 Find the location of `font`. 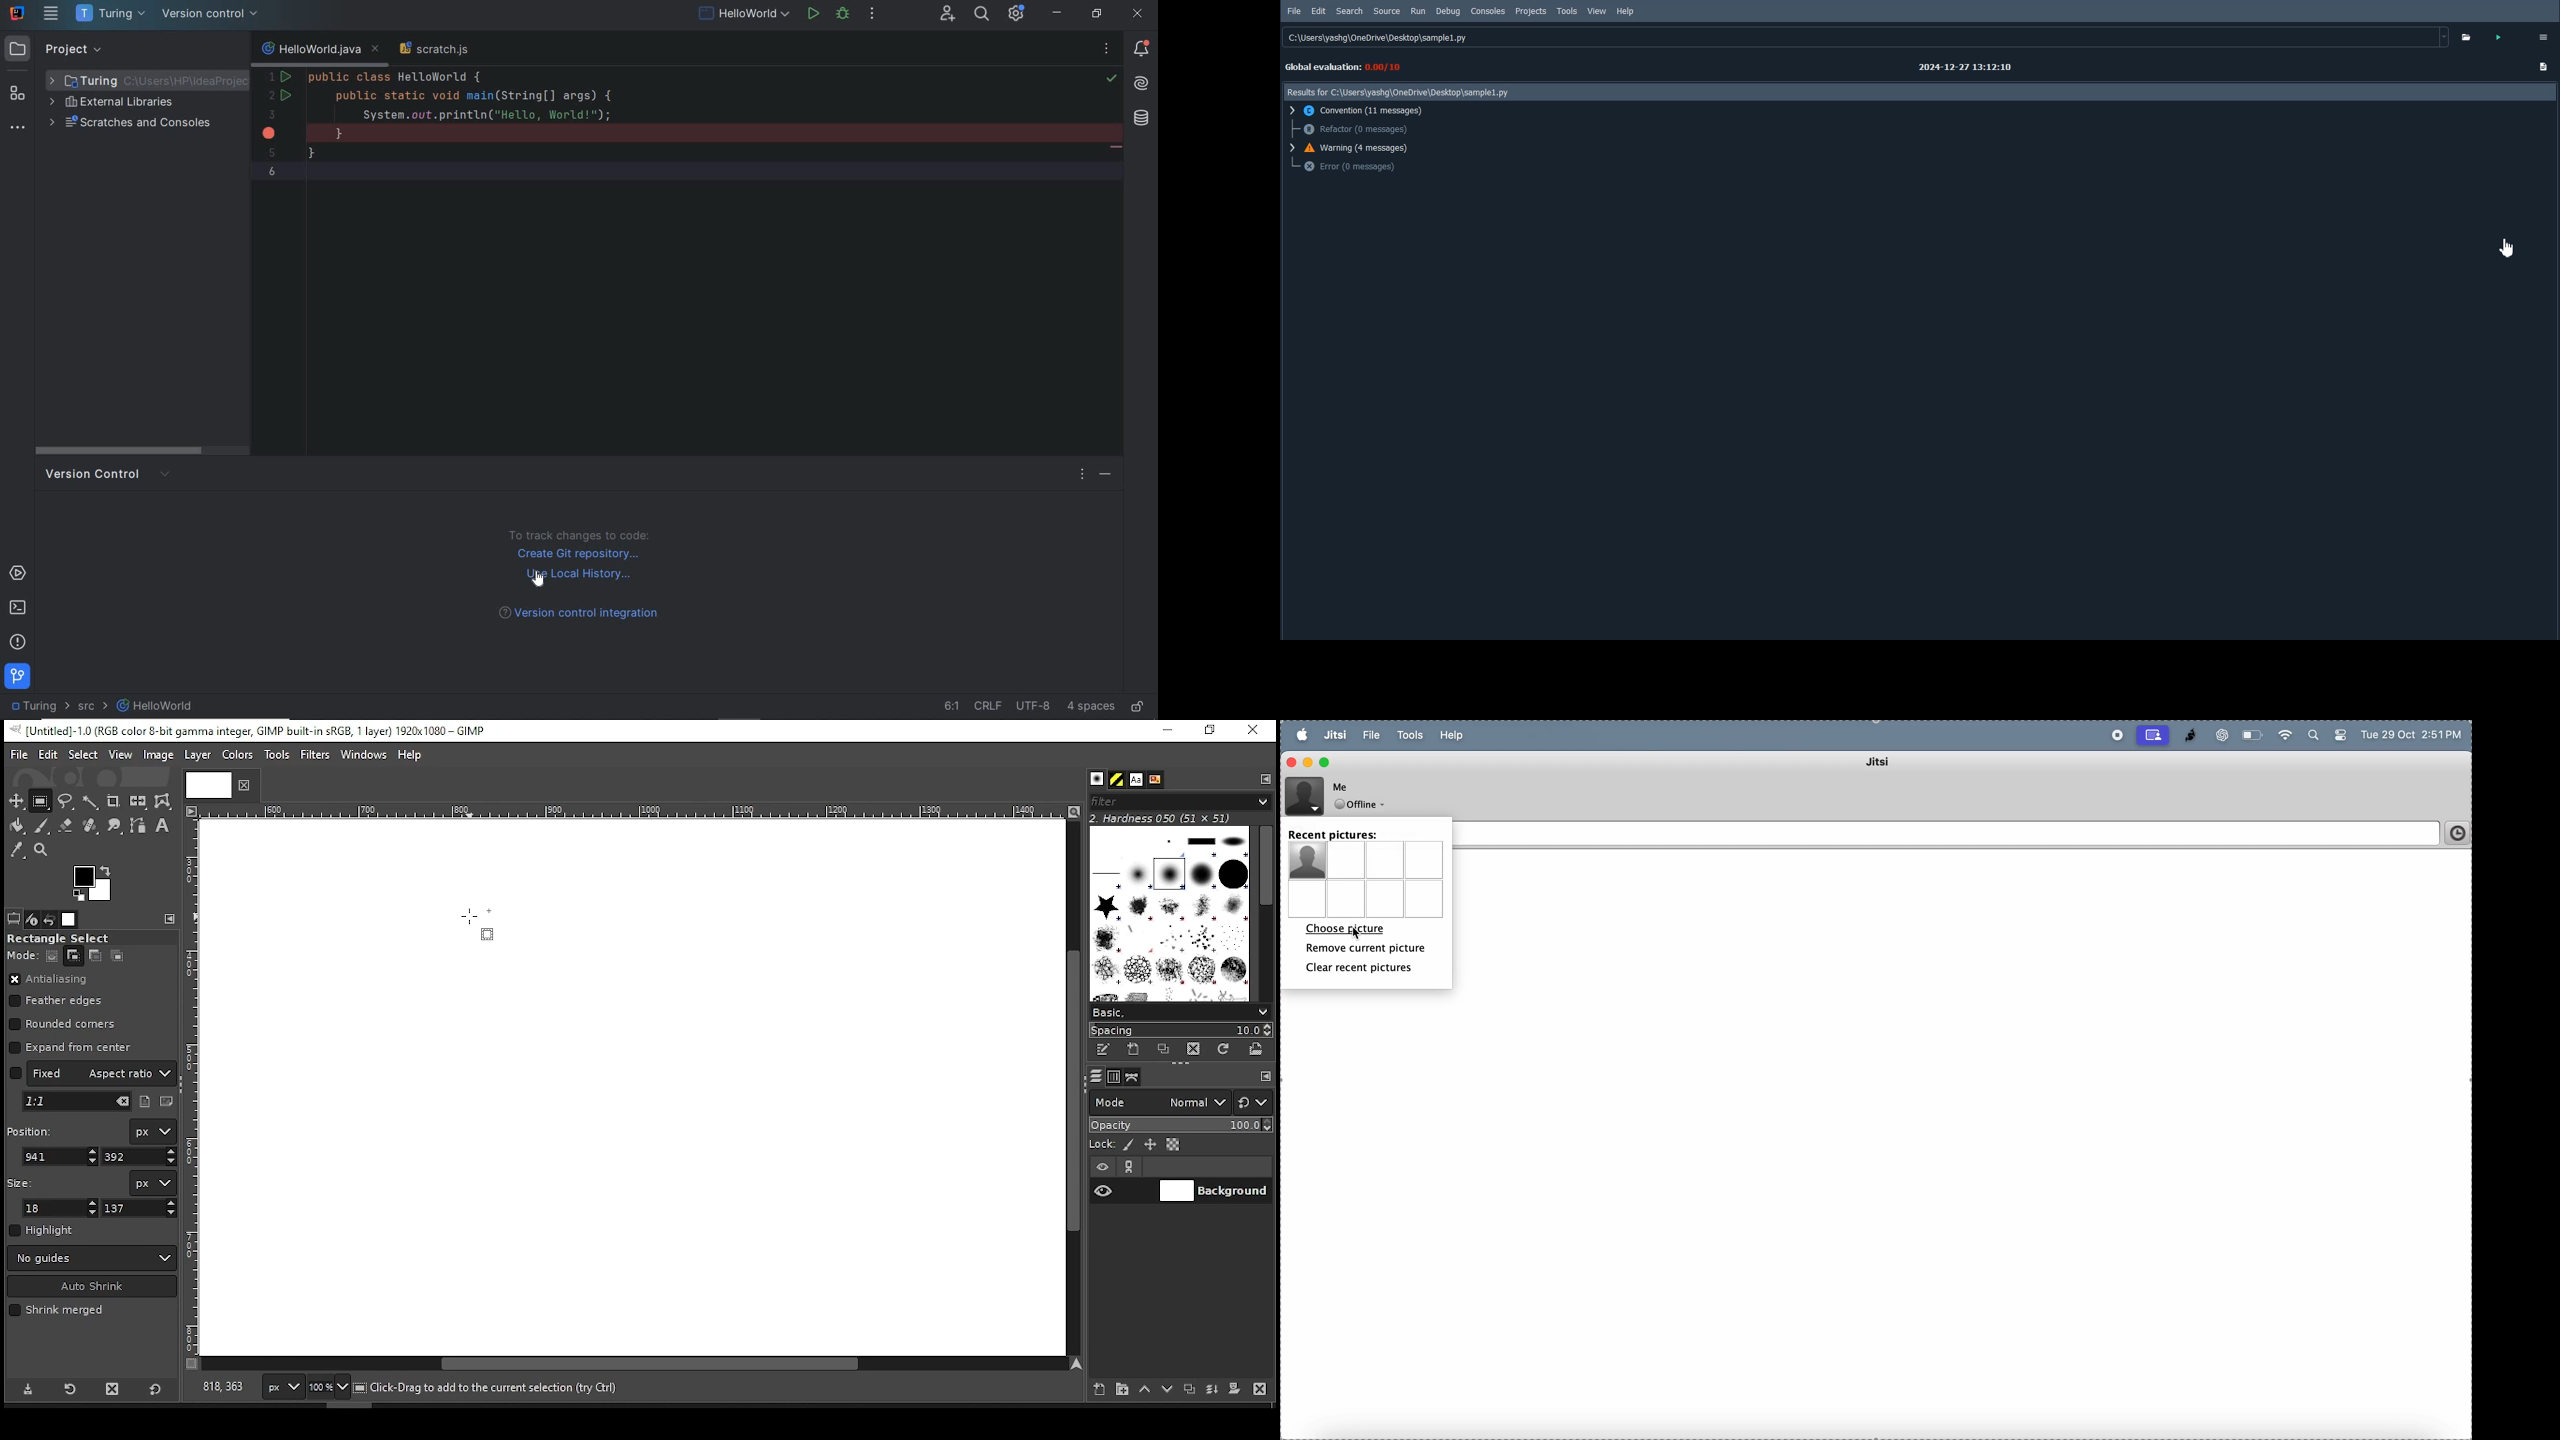

font is located at coordinates (1135, 780).